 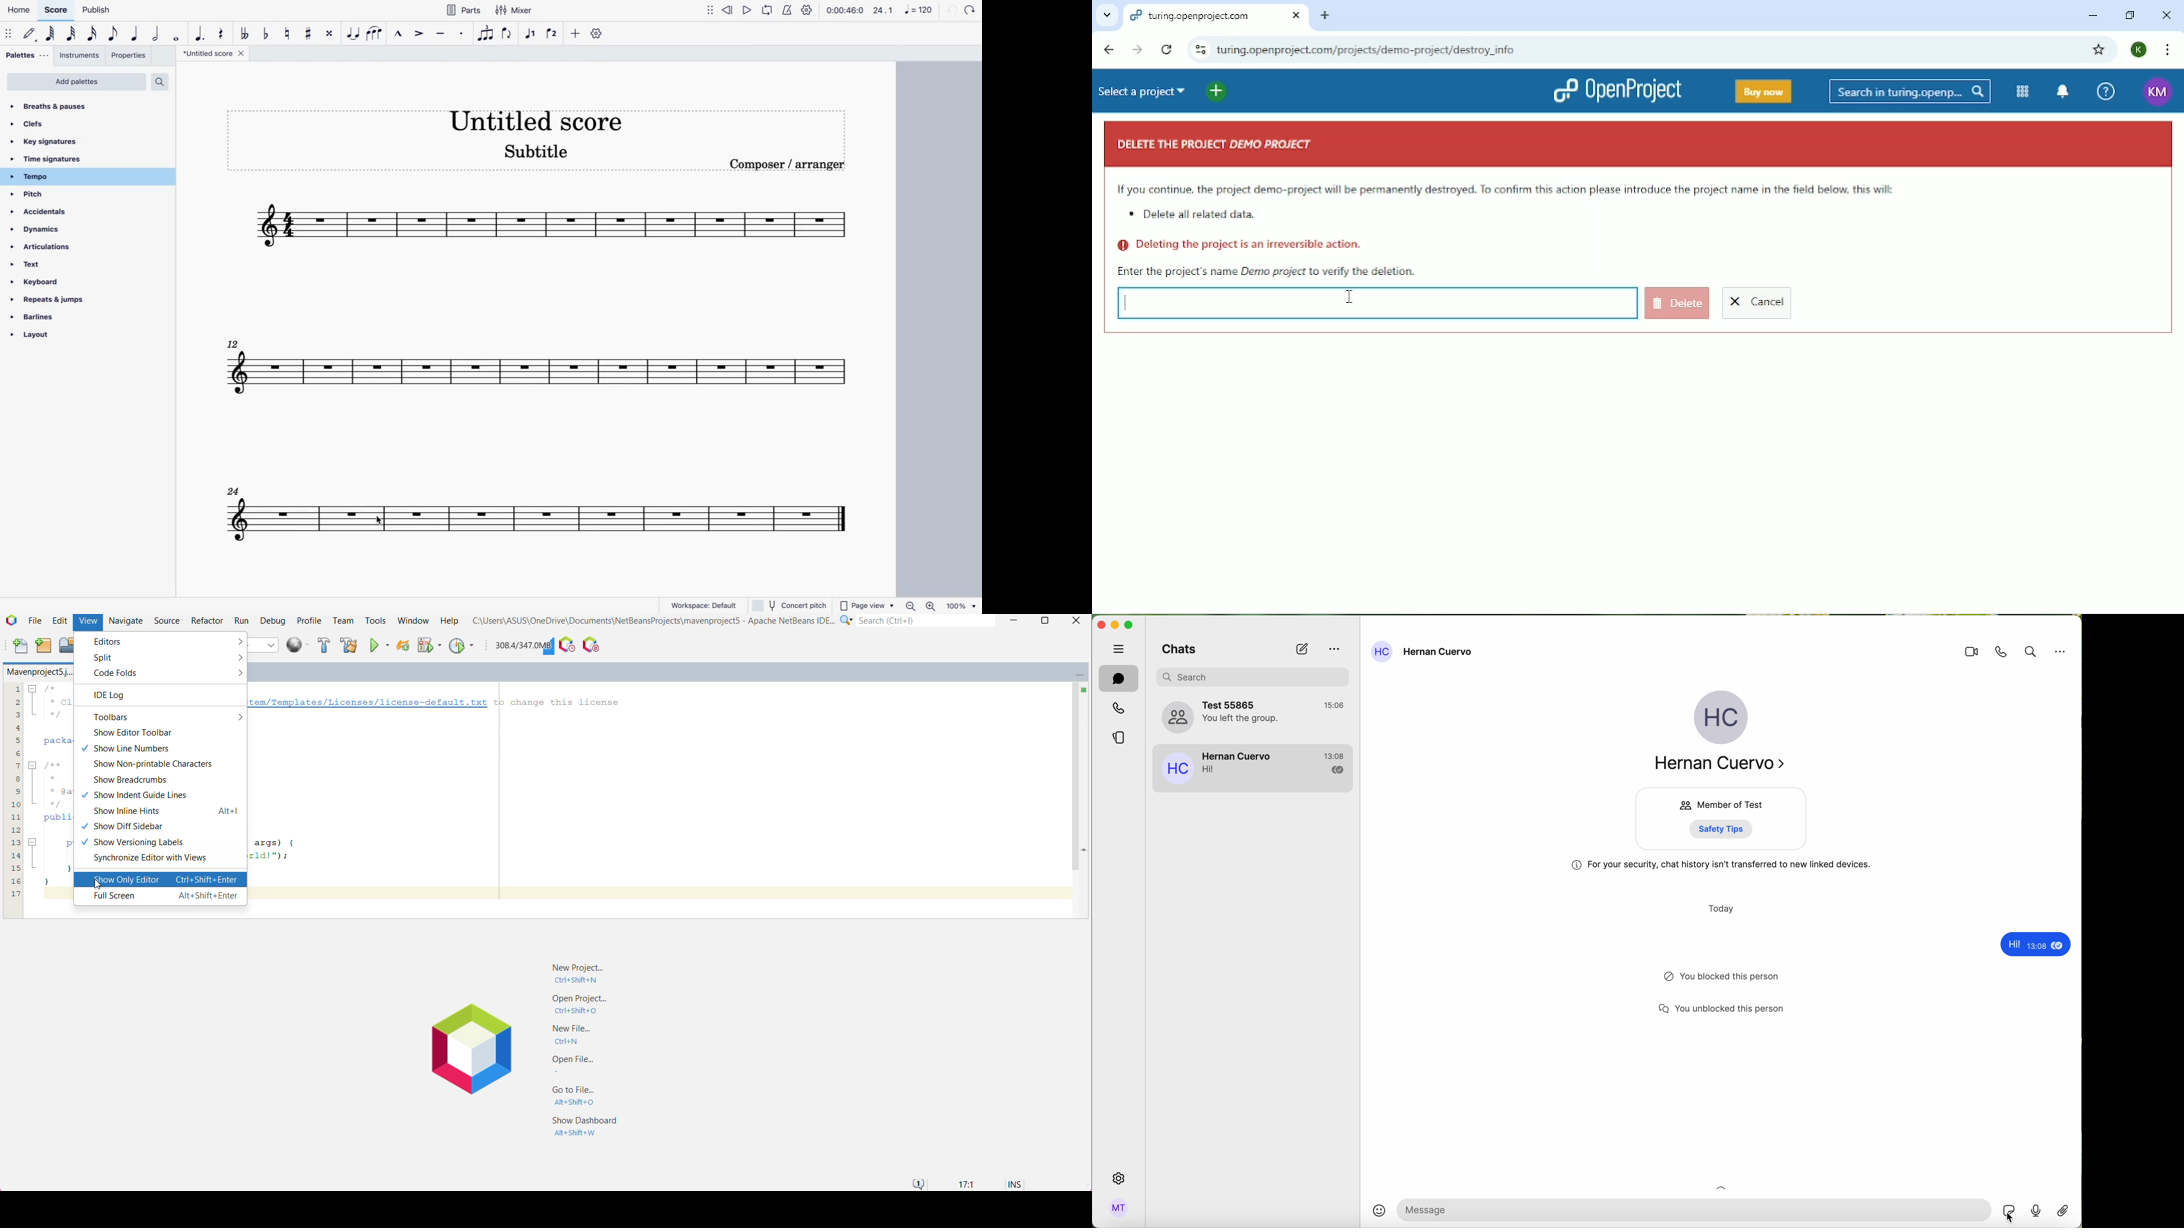 What do you see at coordinates (298, 646) in the screenshot?
I see `Run` at bounding box center [298, 646].